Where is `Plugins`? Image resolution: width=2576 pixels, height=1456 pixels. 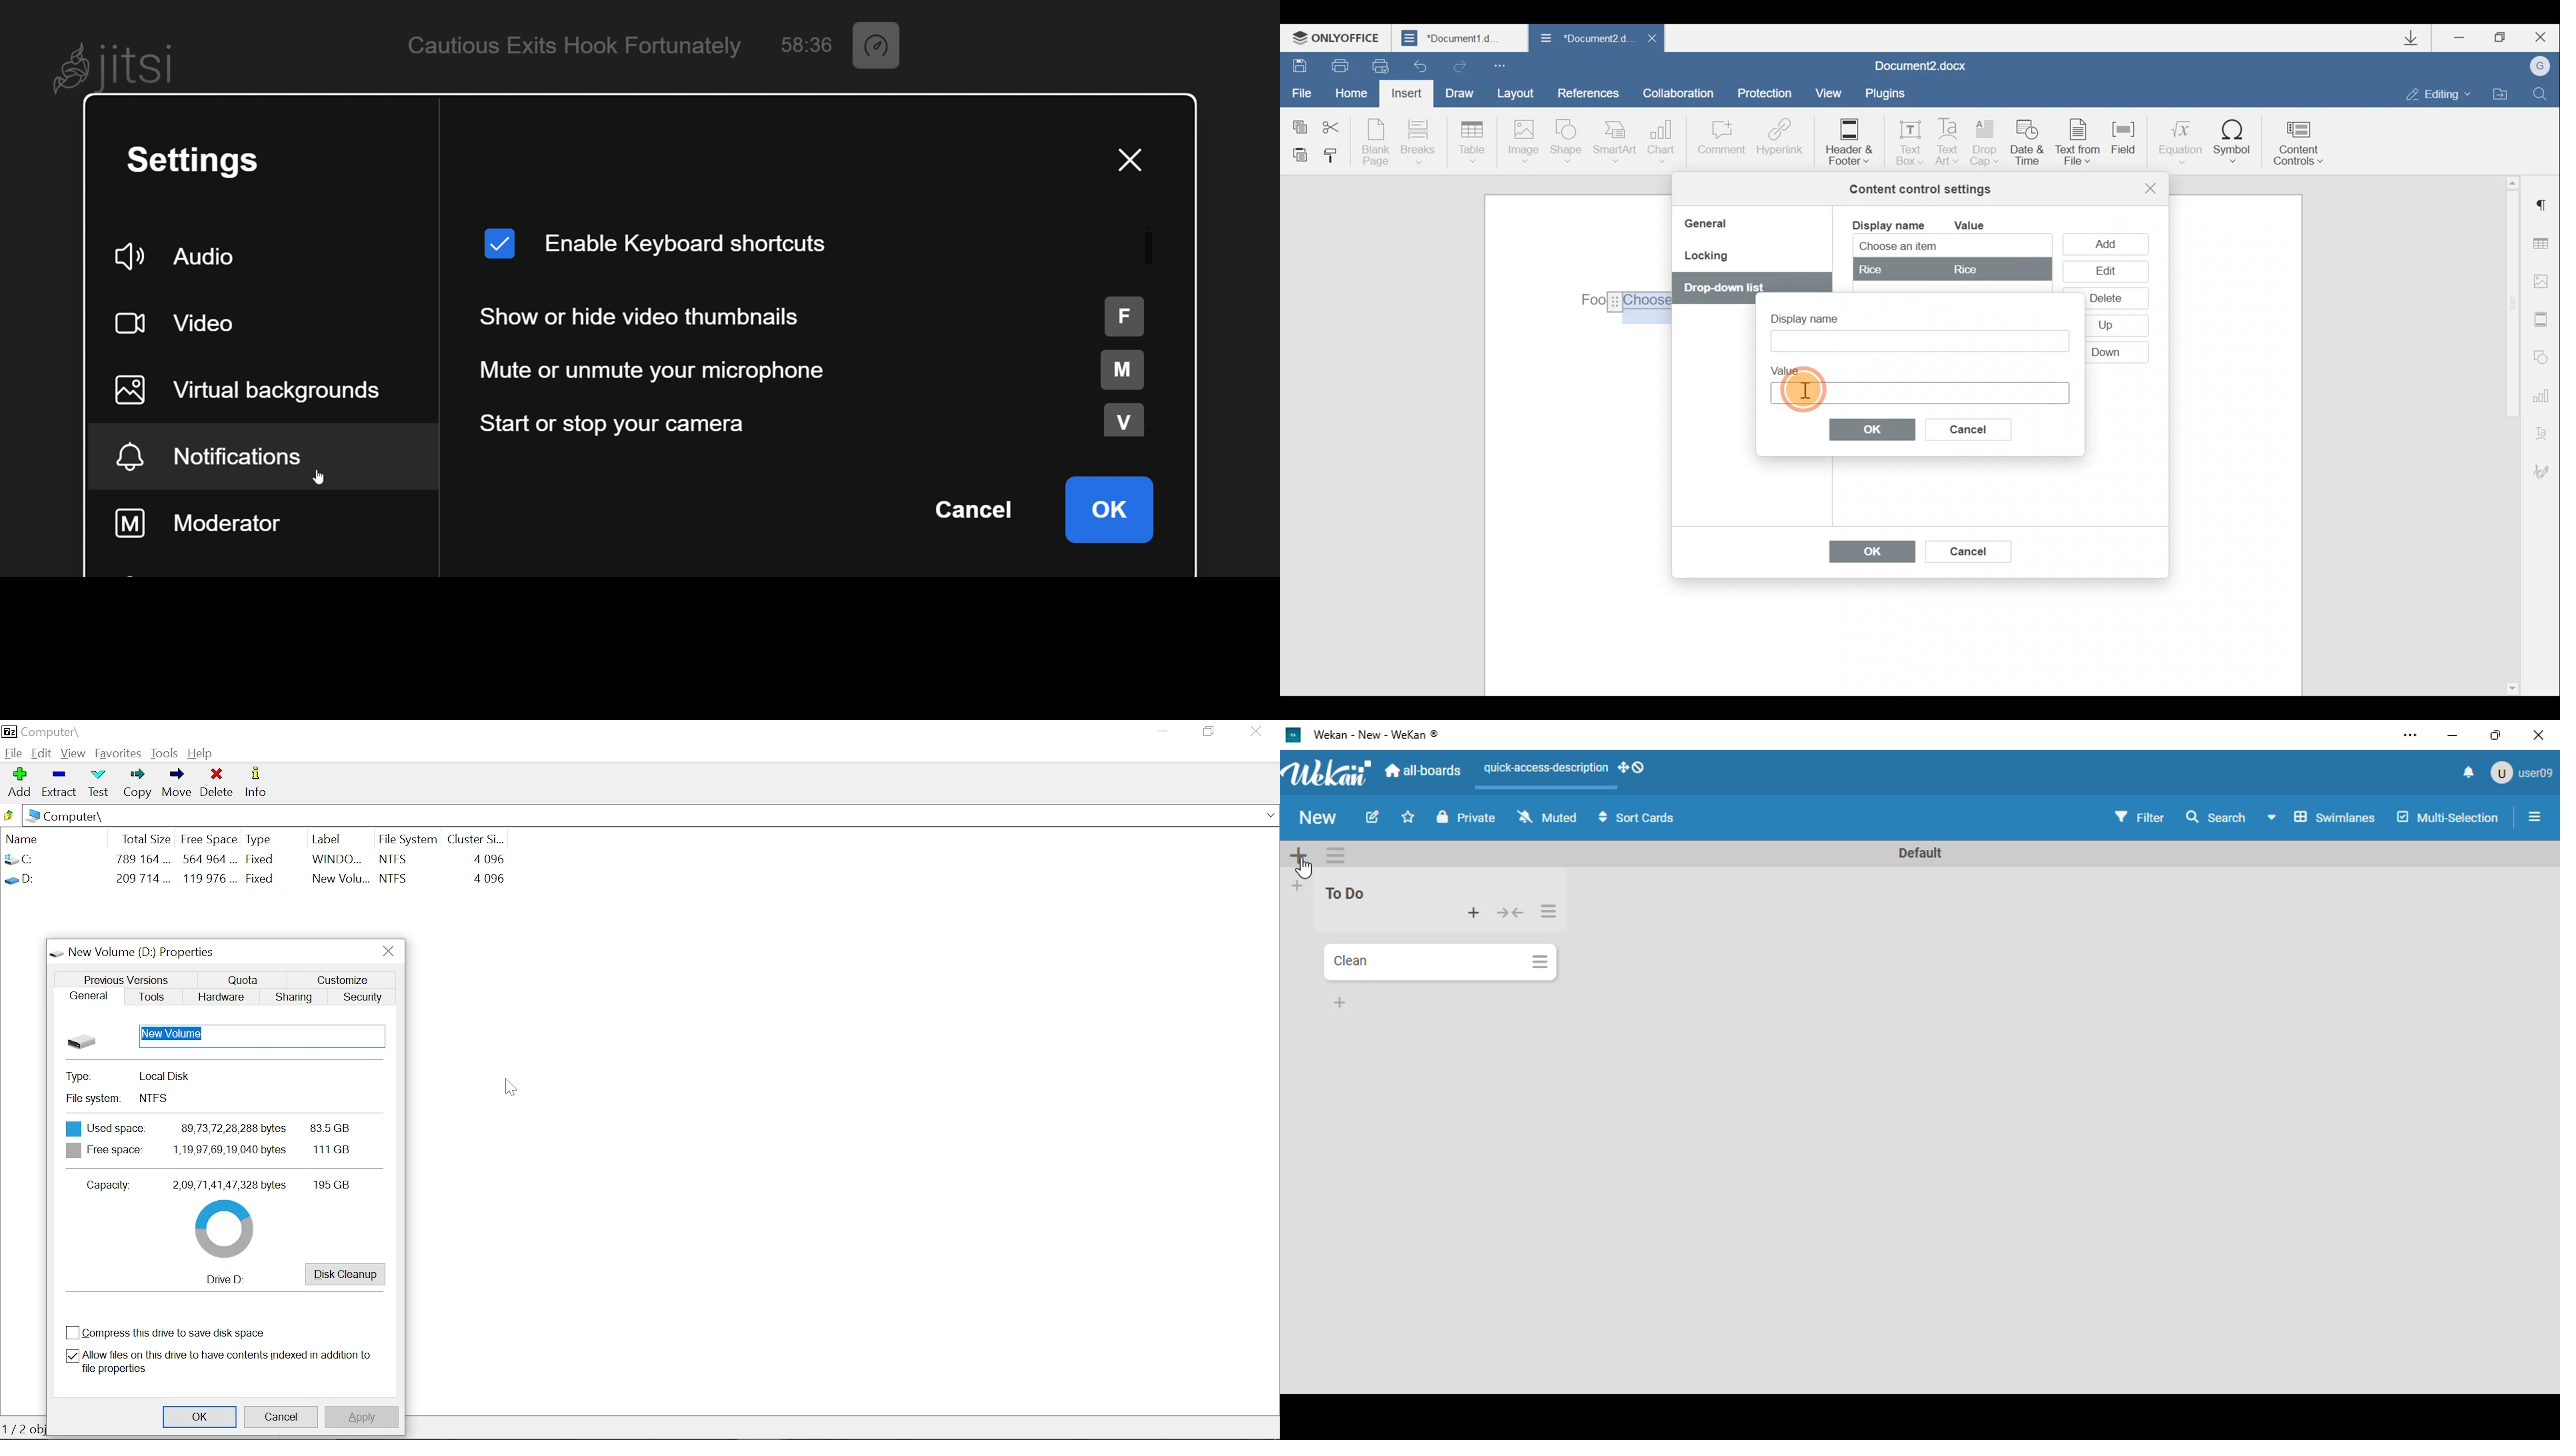
Plugins is located at coordinates (1889, 93).